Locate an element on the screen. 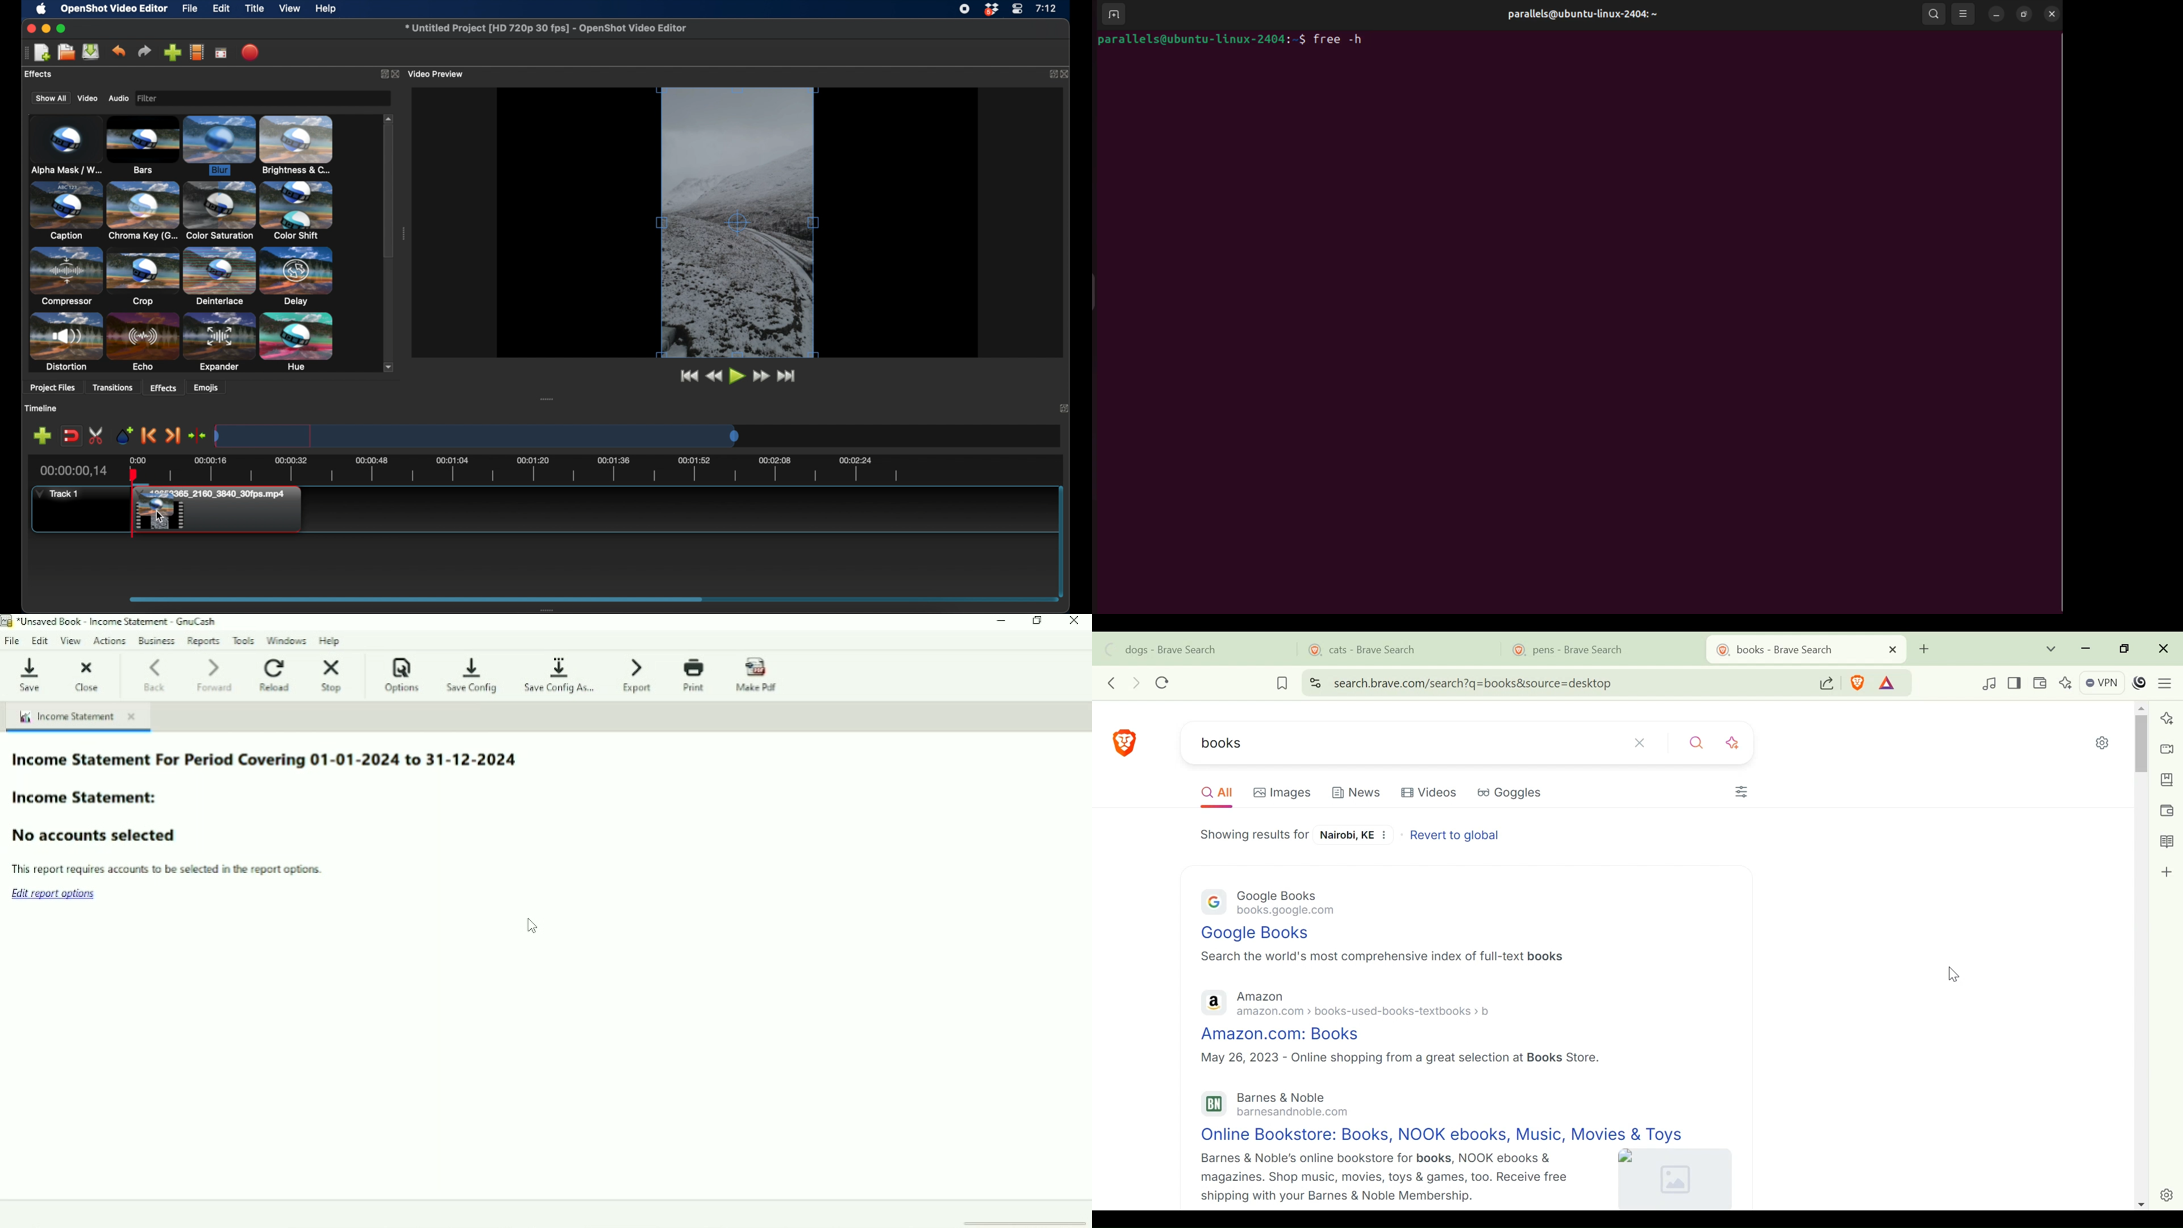 This screenshot has height=1232, width=2184. Images is located at coordinates (1281, 793).